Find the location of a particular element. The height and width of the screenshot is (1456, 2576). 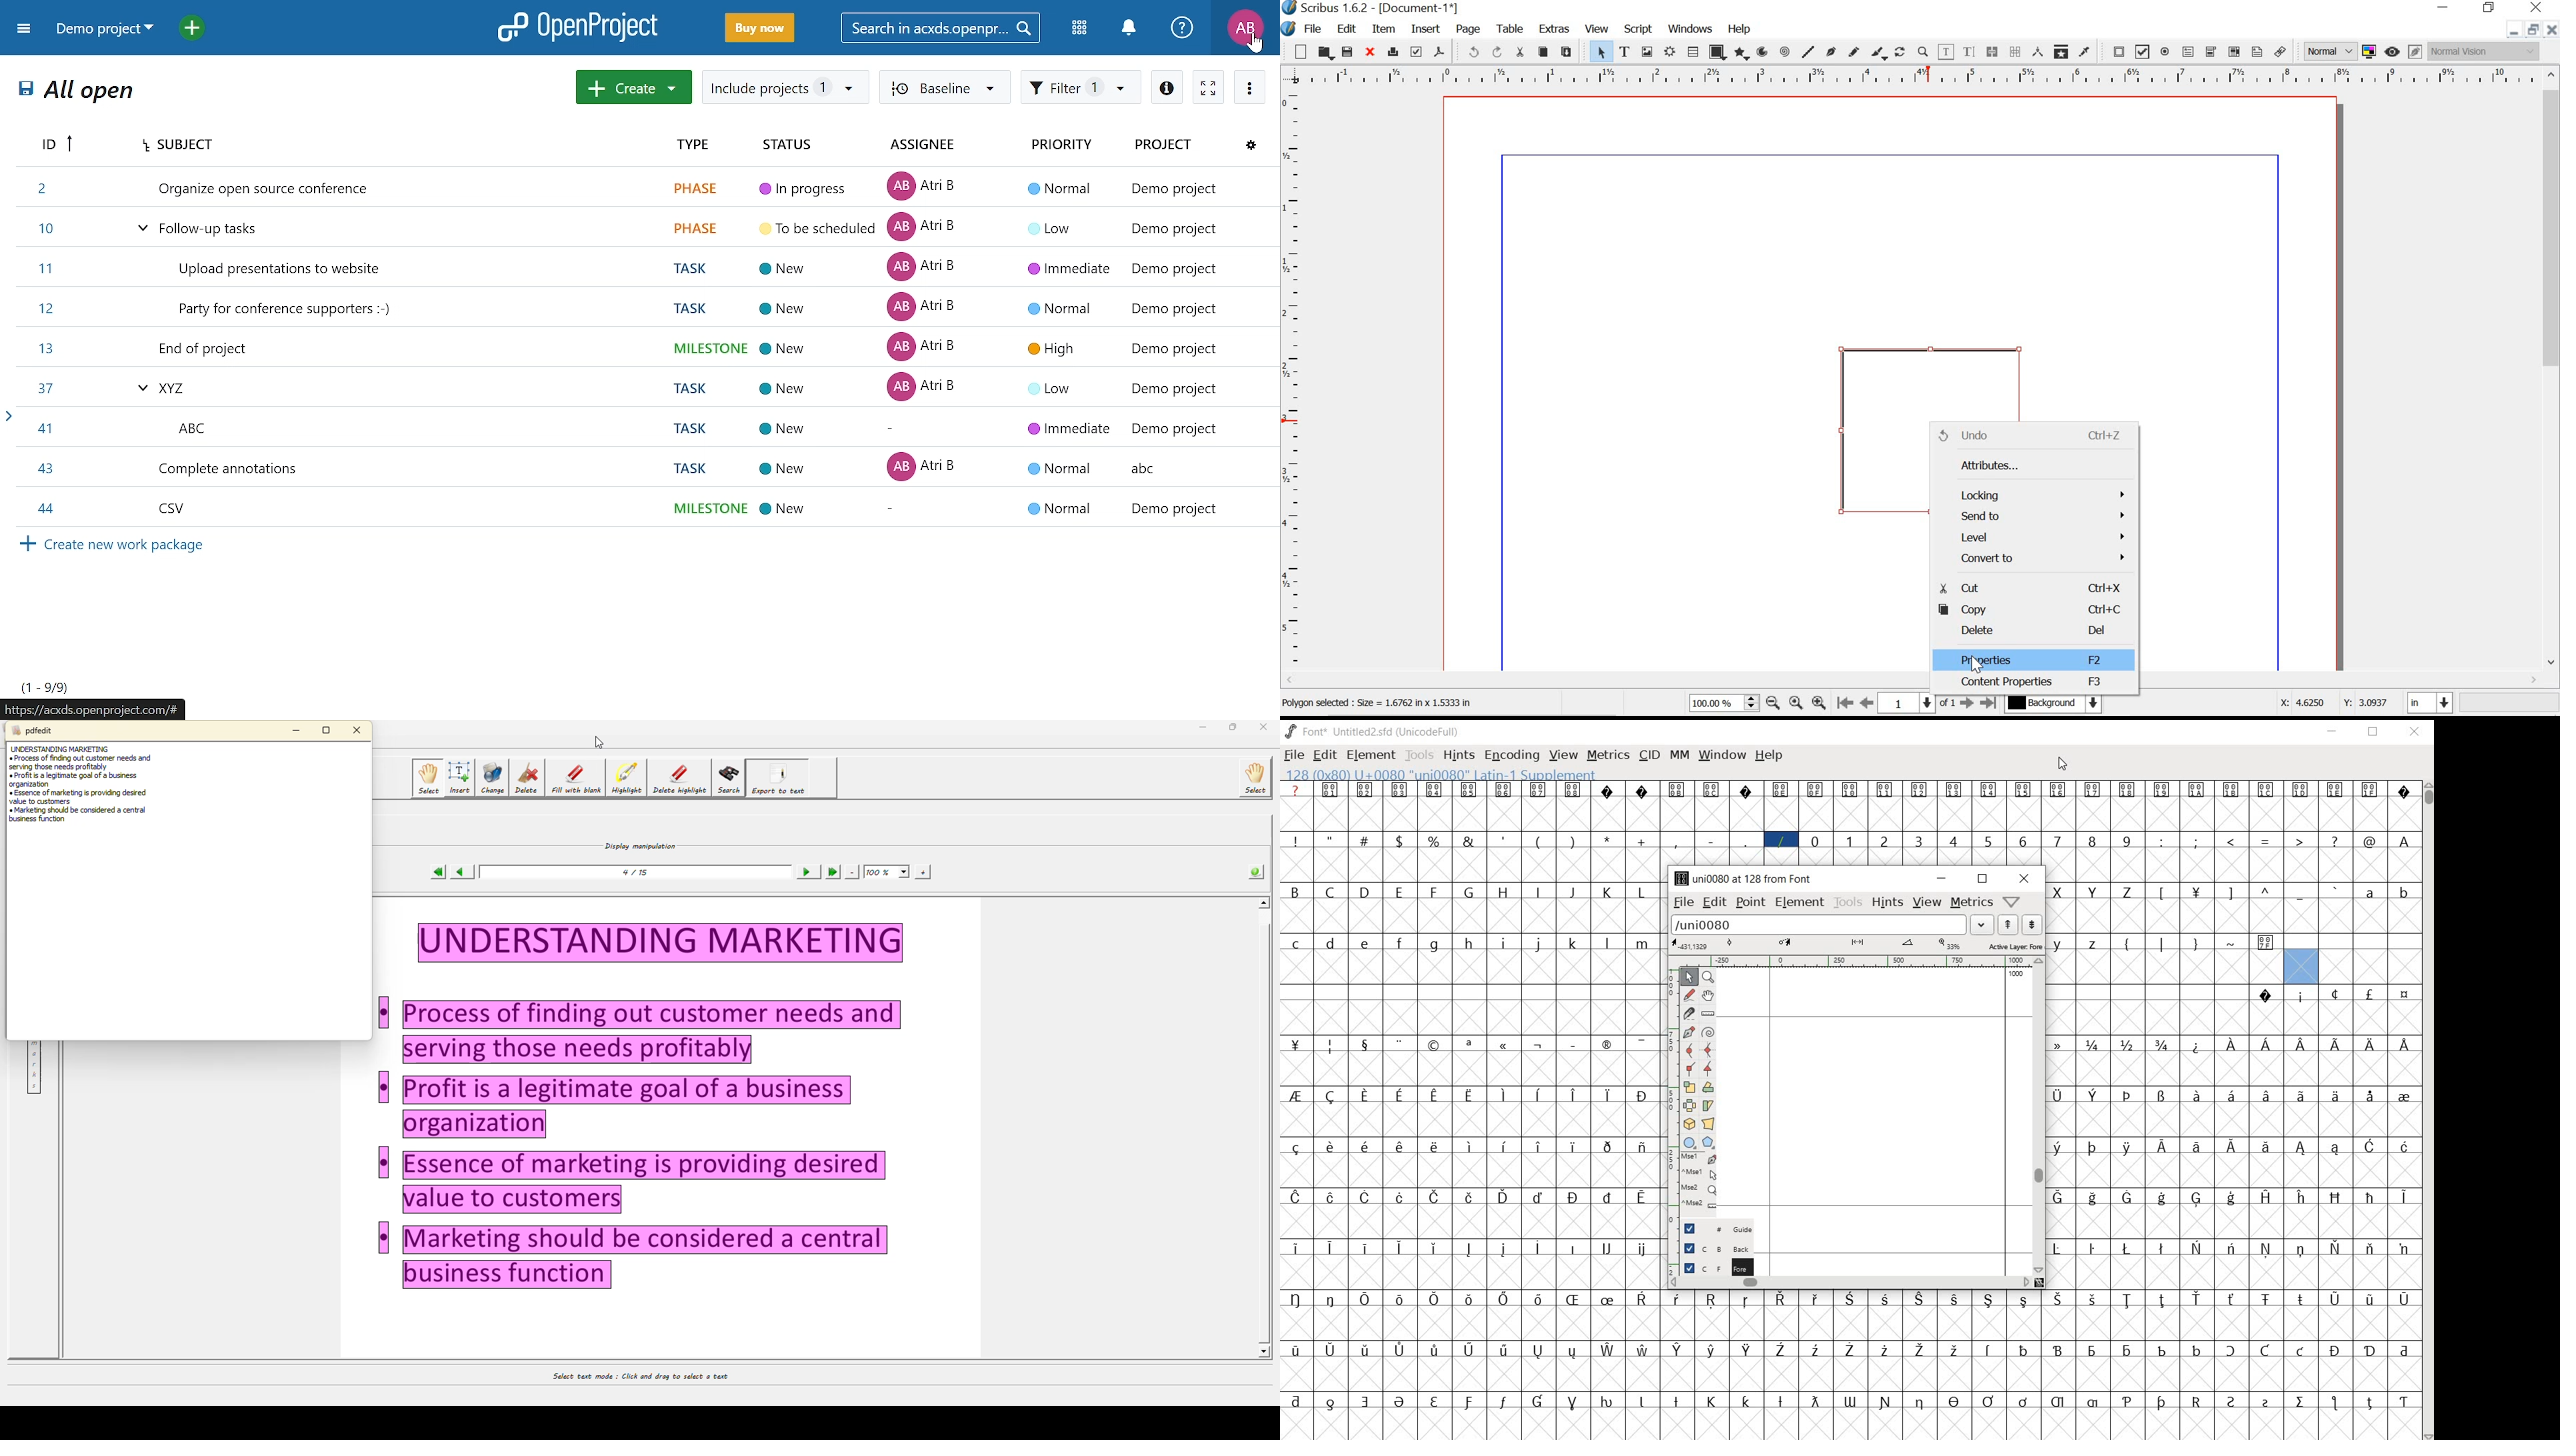

INSERT is located at coordinates (1425, 30).